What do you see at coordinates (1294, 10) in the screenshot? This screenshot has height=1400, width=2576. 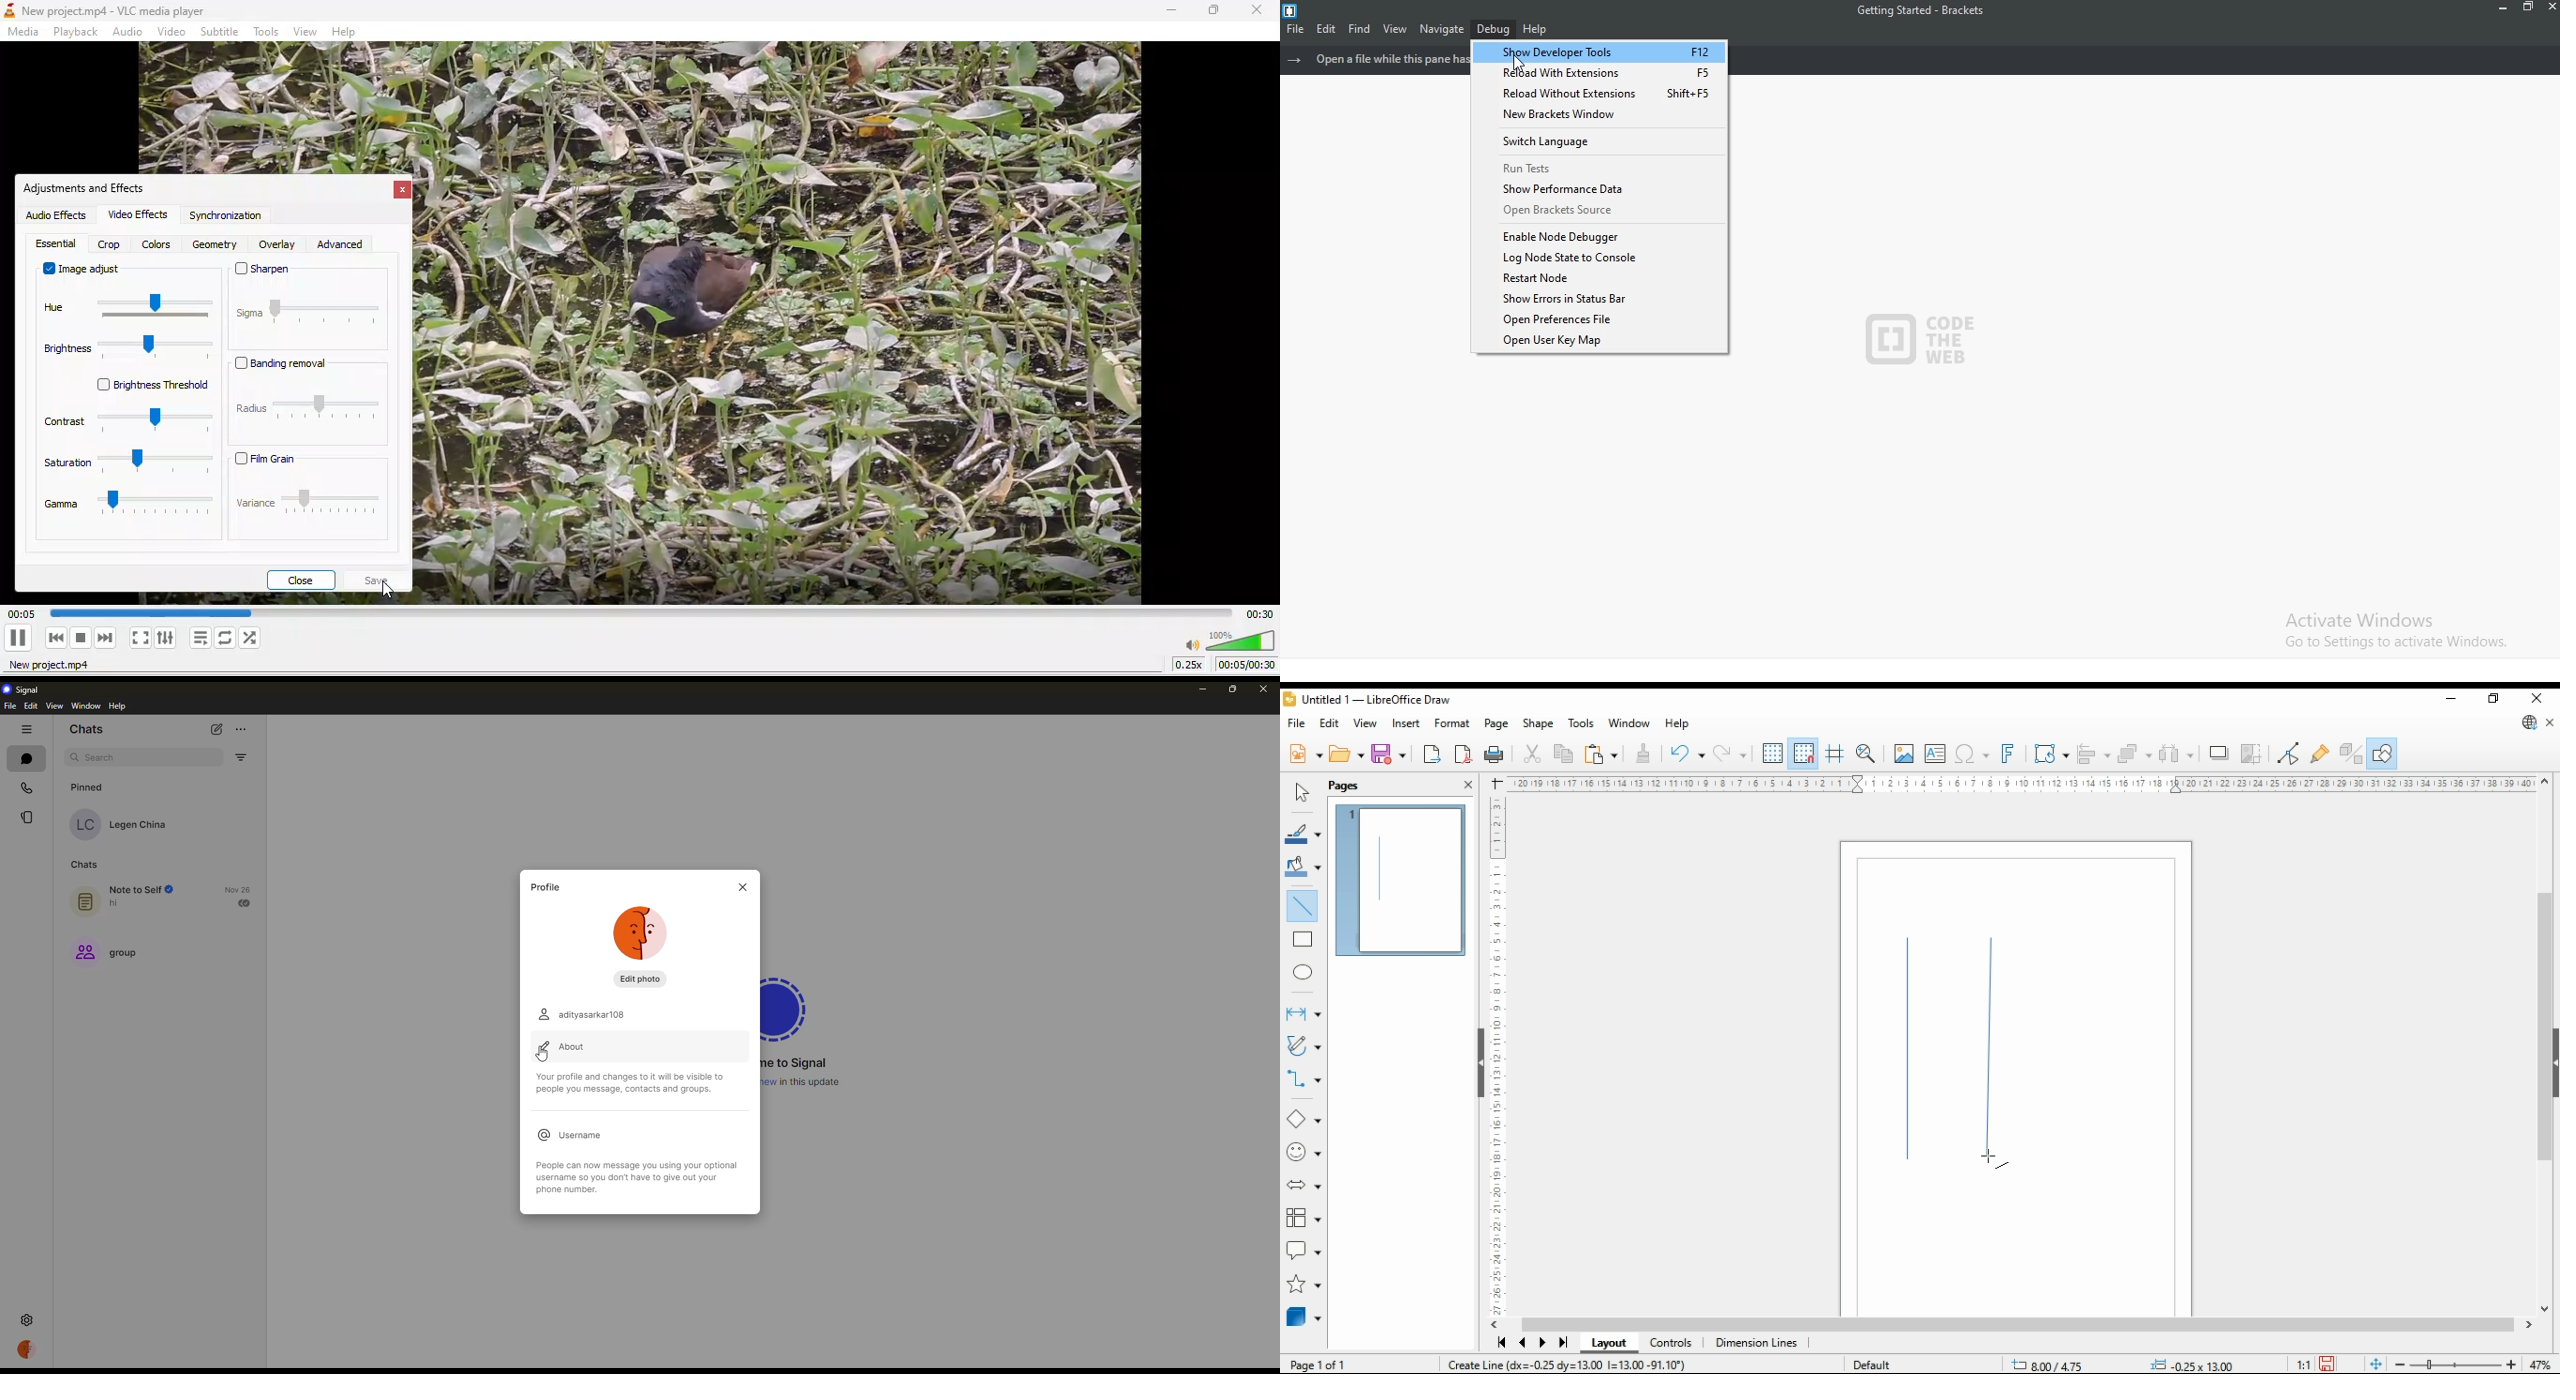 I see `logo` at bounding box center [1294, 10].